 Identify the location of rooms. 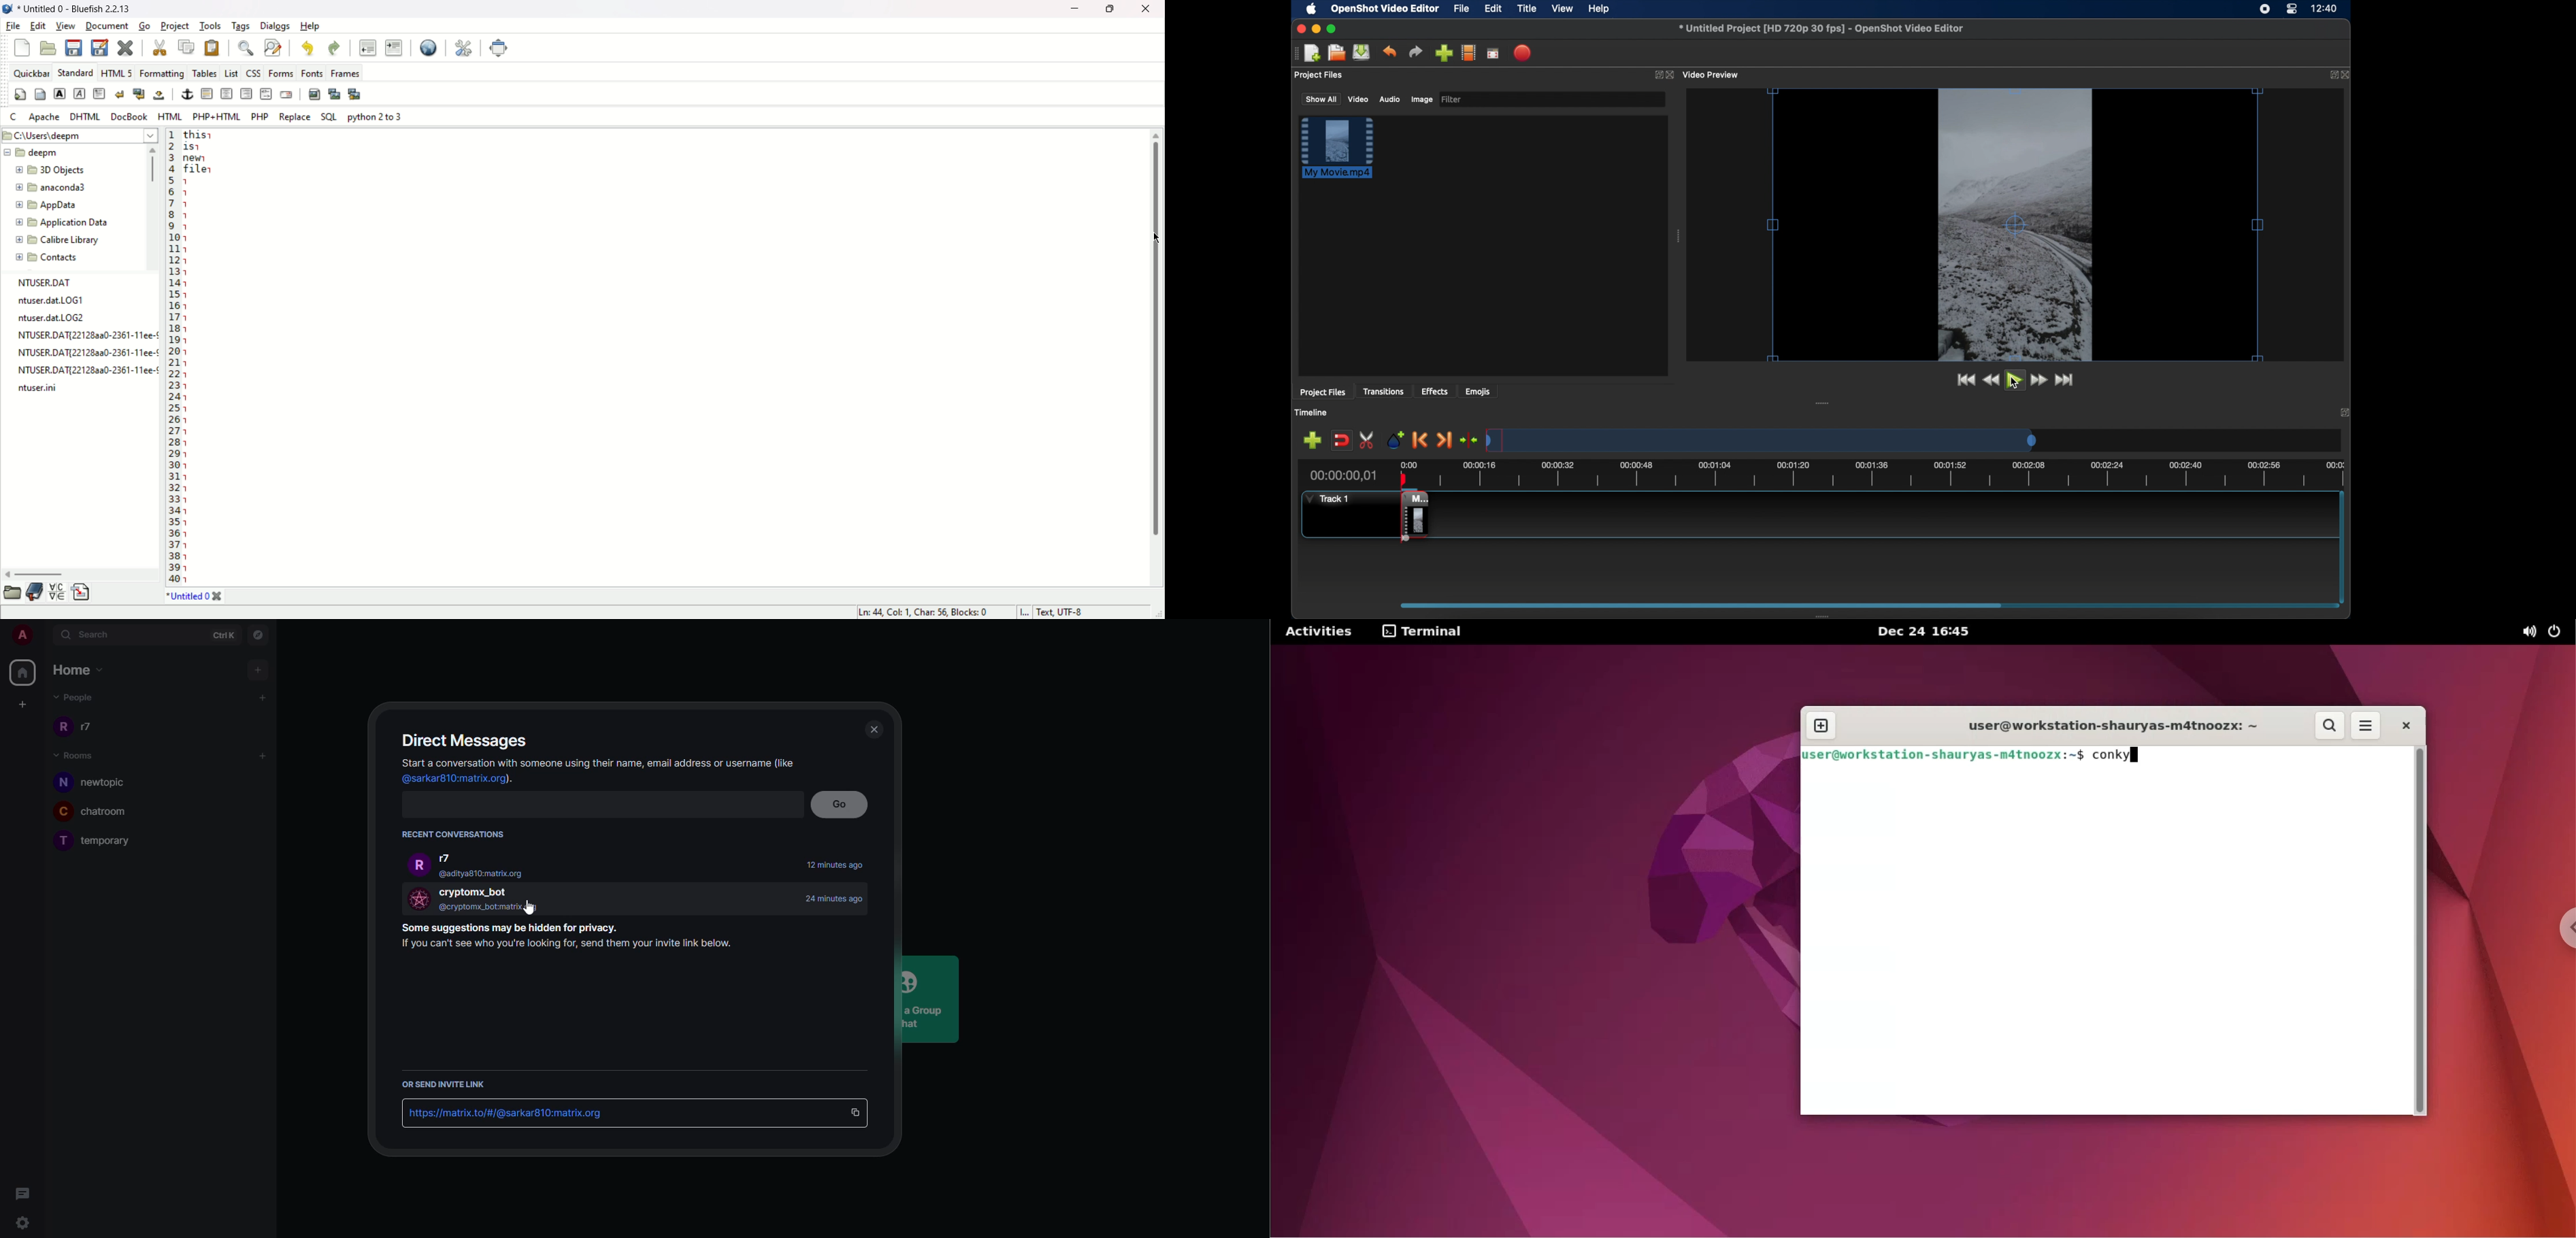
(74, 756).